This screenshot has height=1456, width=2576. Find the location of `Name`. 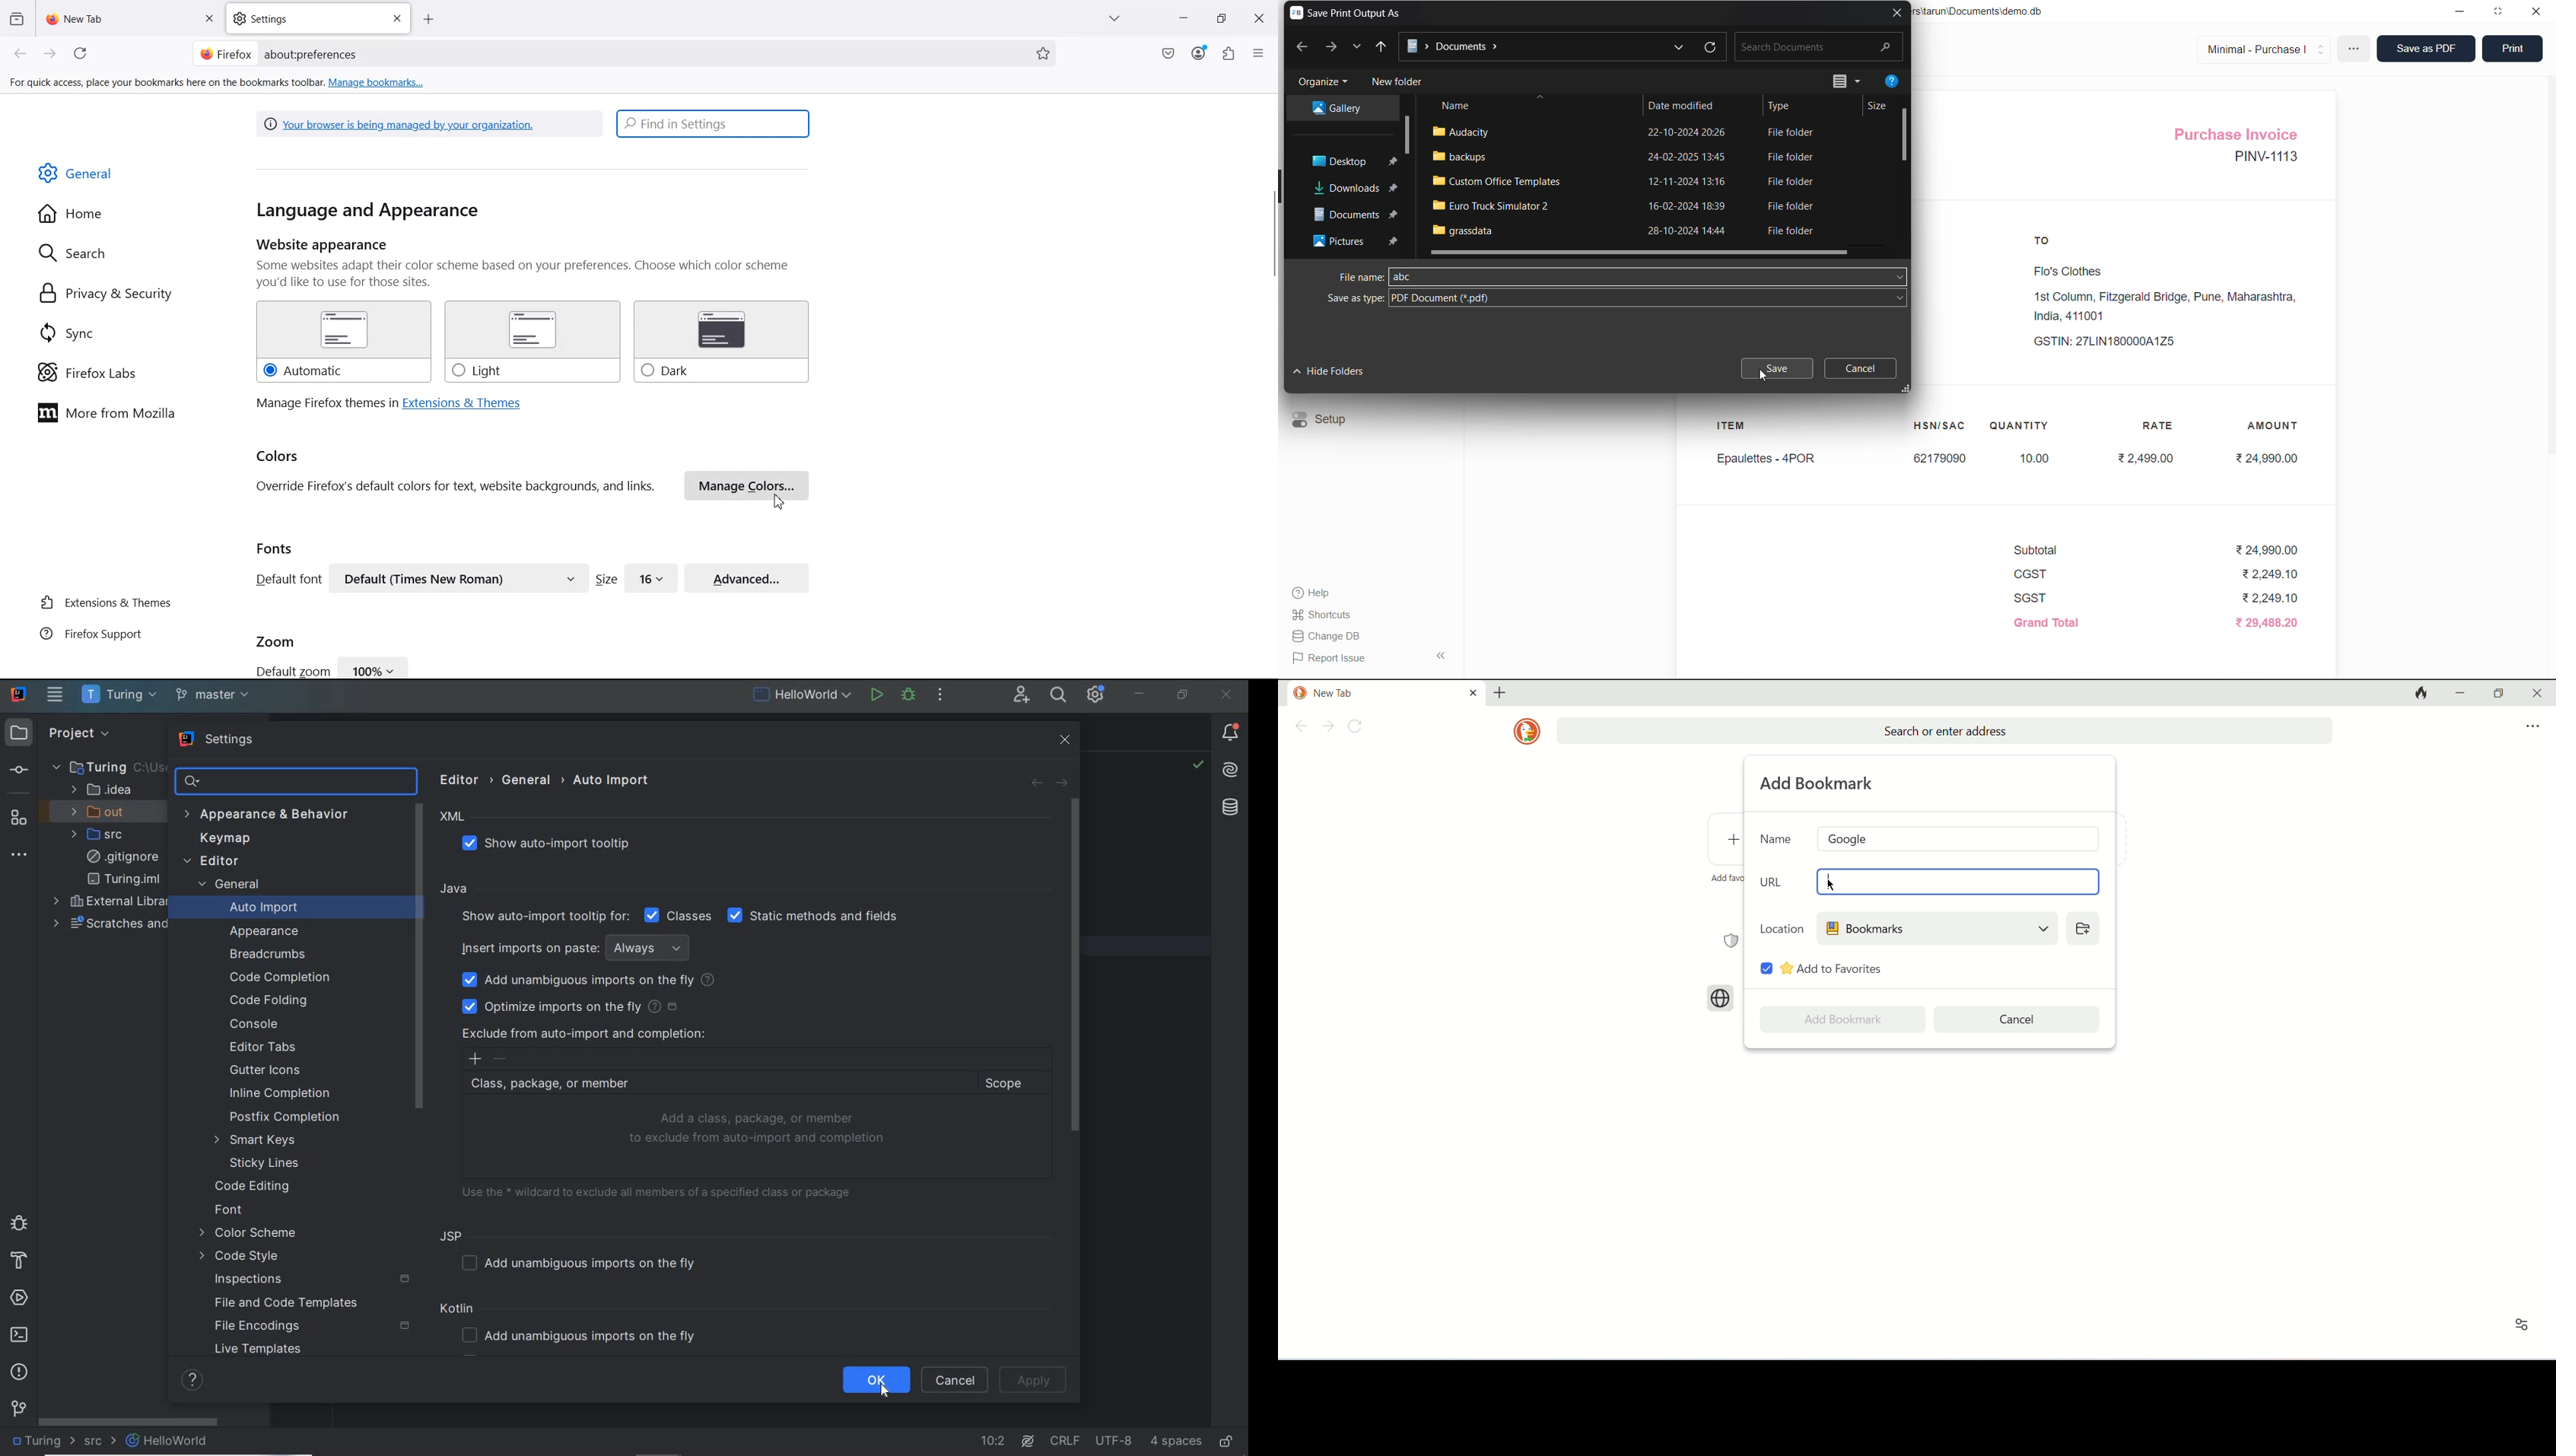

Name is located at coordinates (1458, 107).